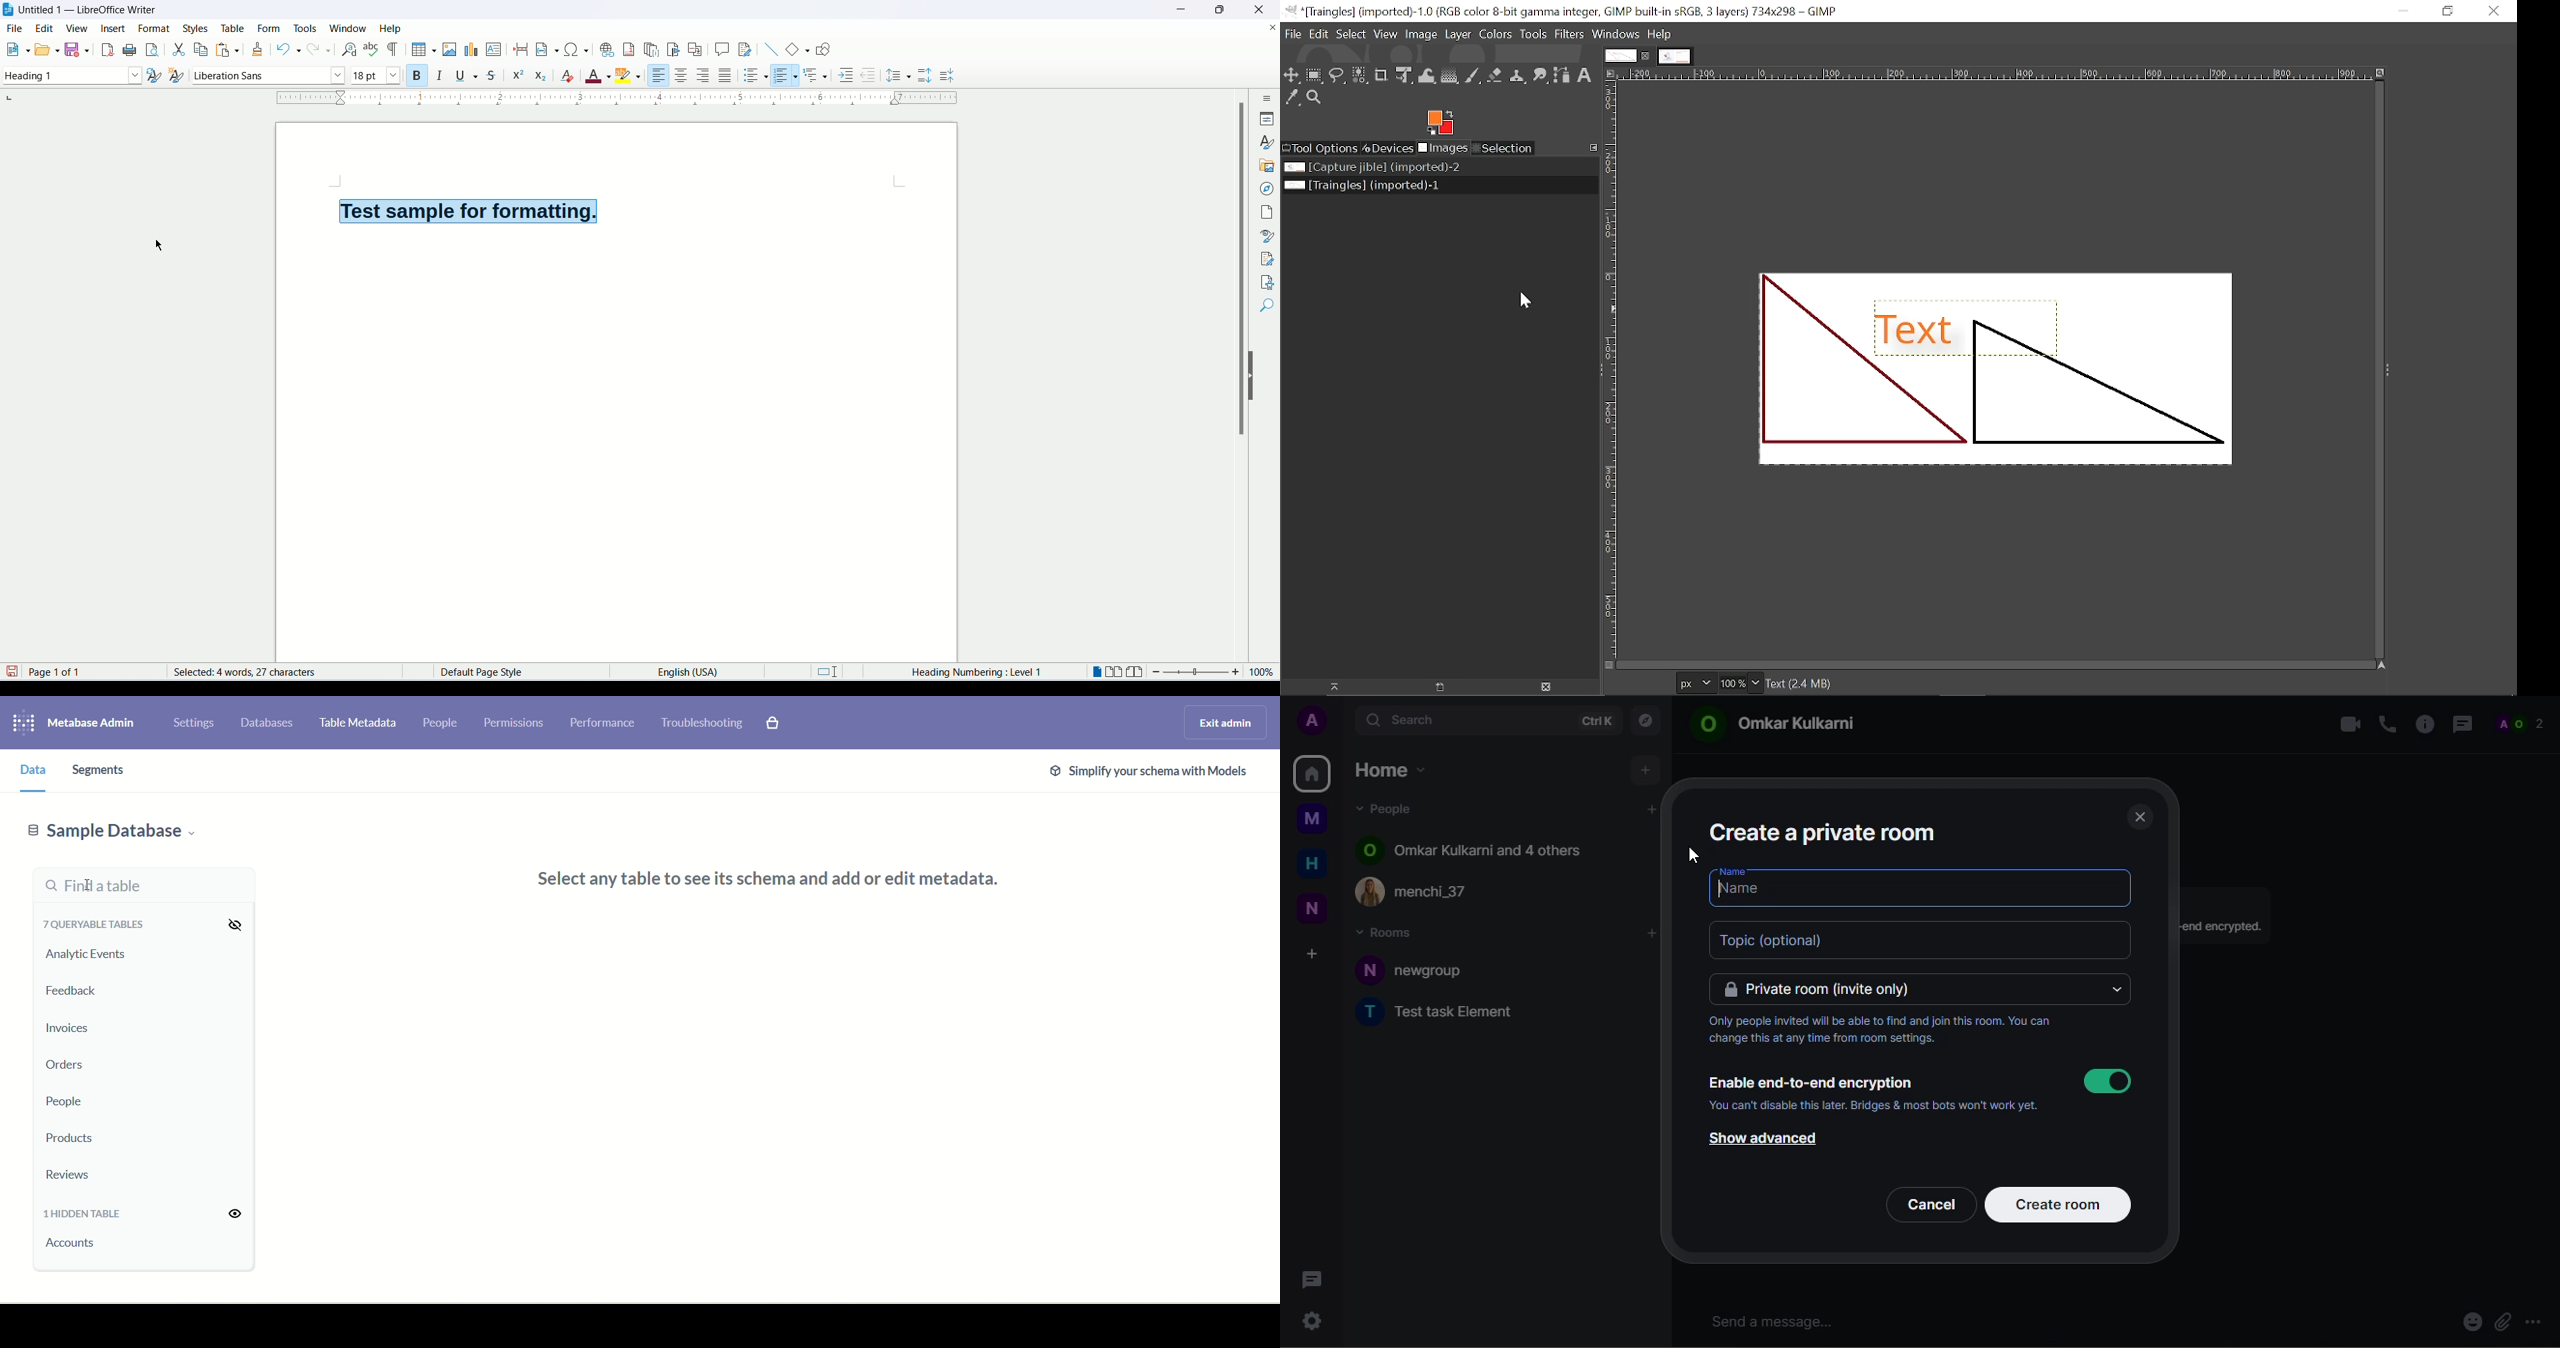 This screenshot has width=2576, height=1372. I want to click on ordered list, so click(789, 75).